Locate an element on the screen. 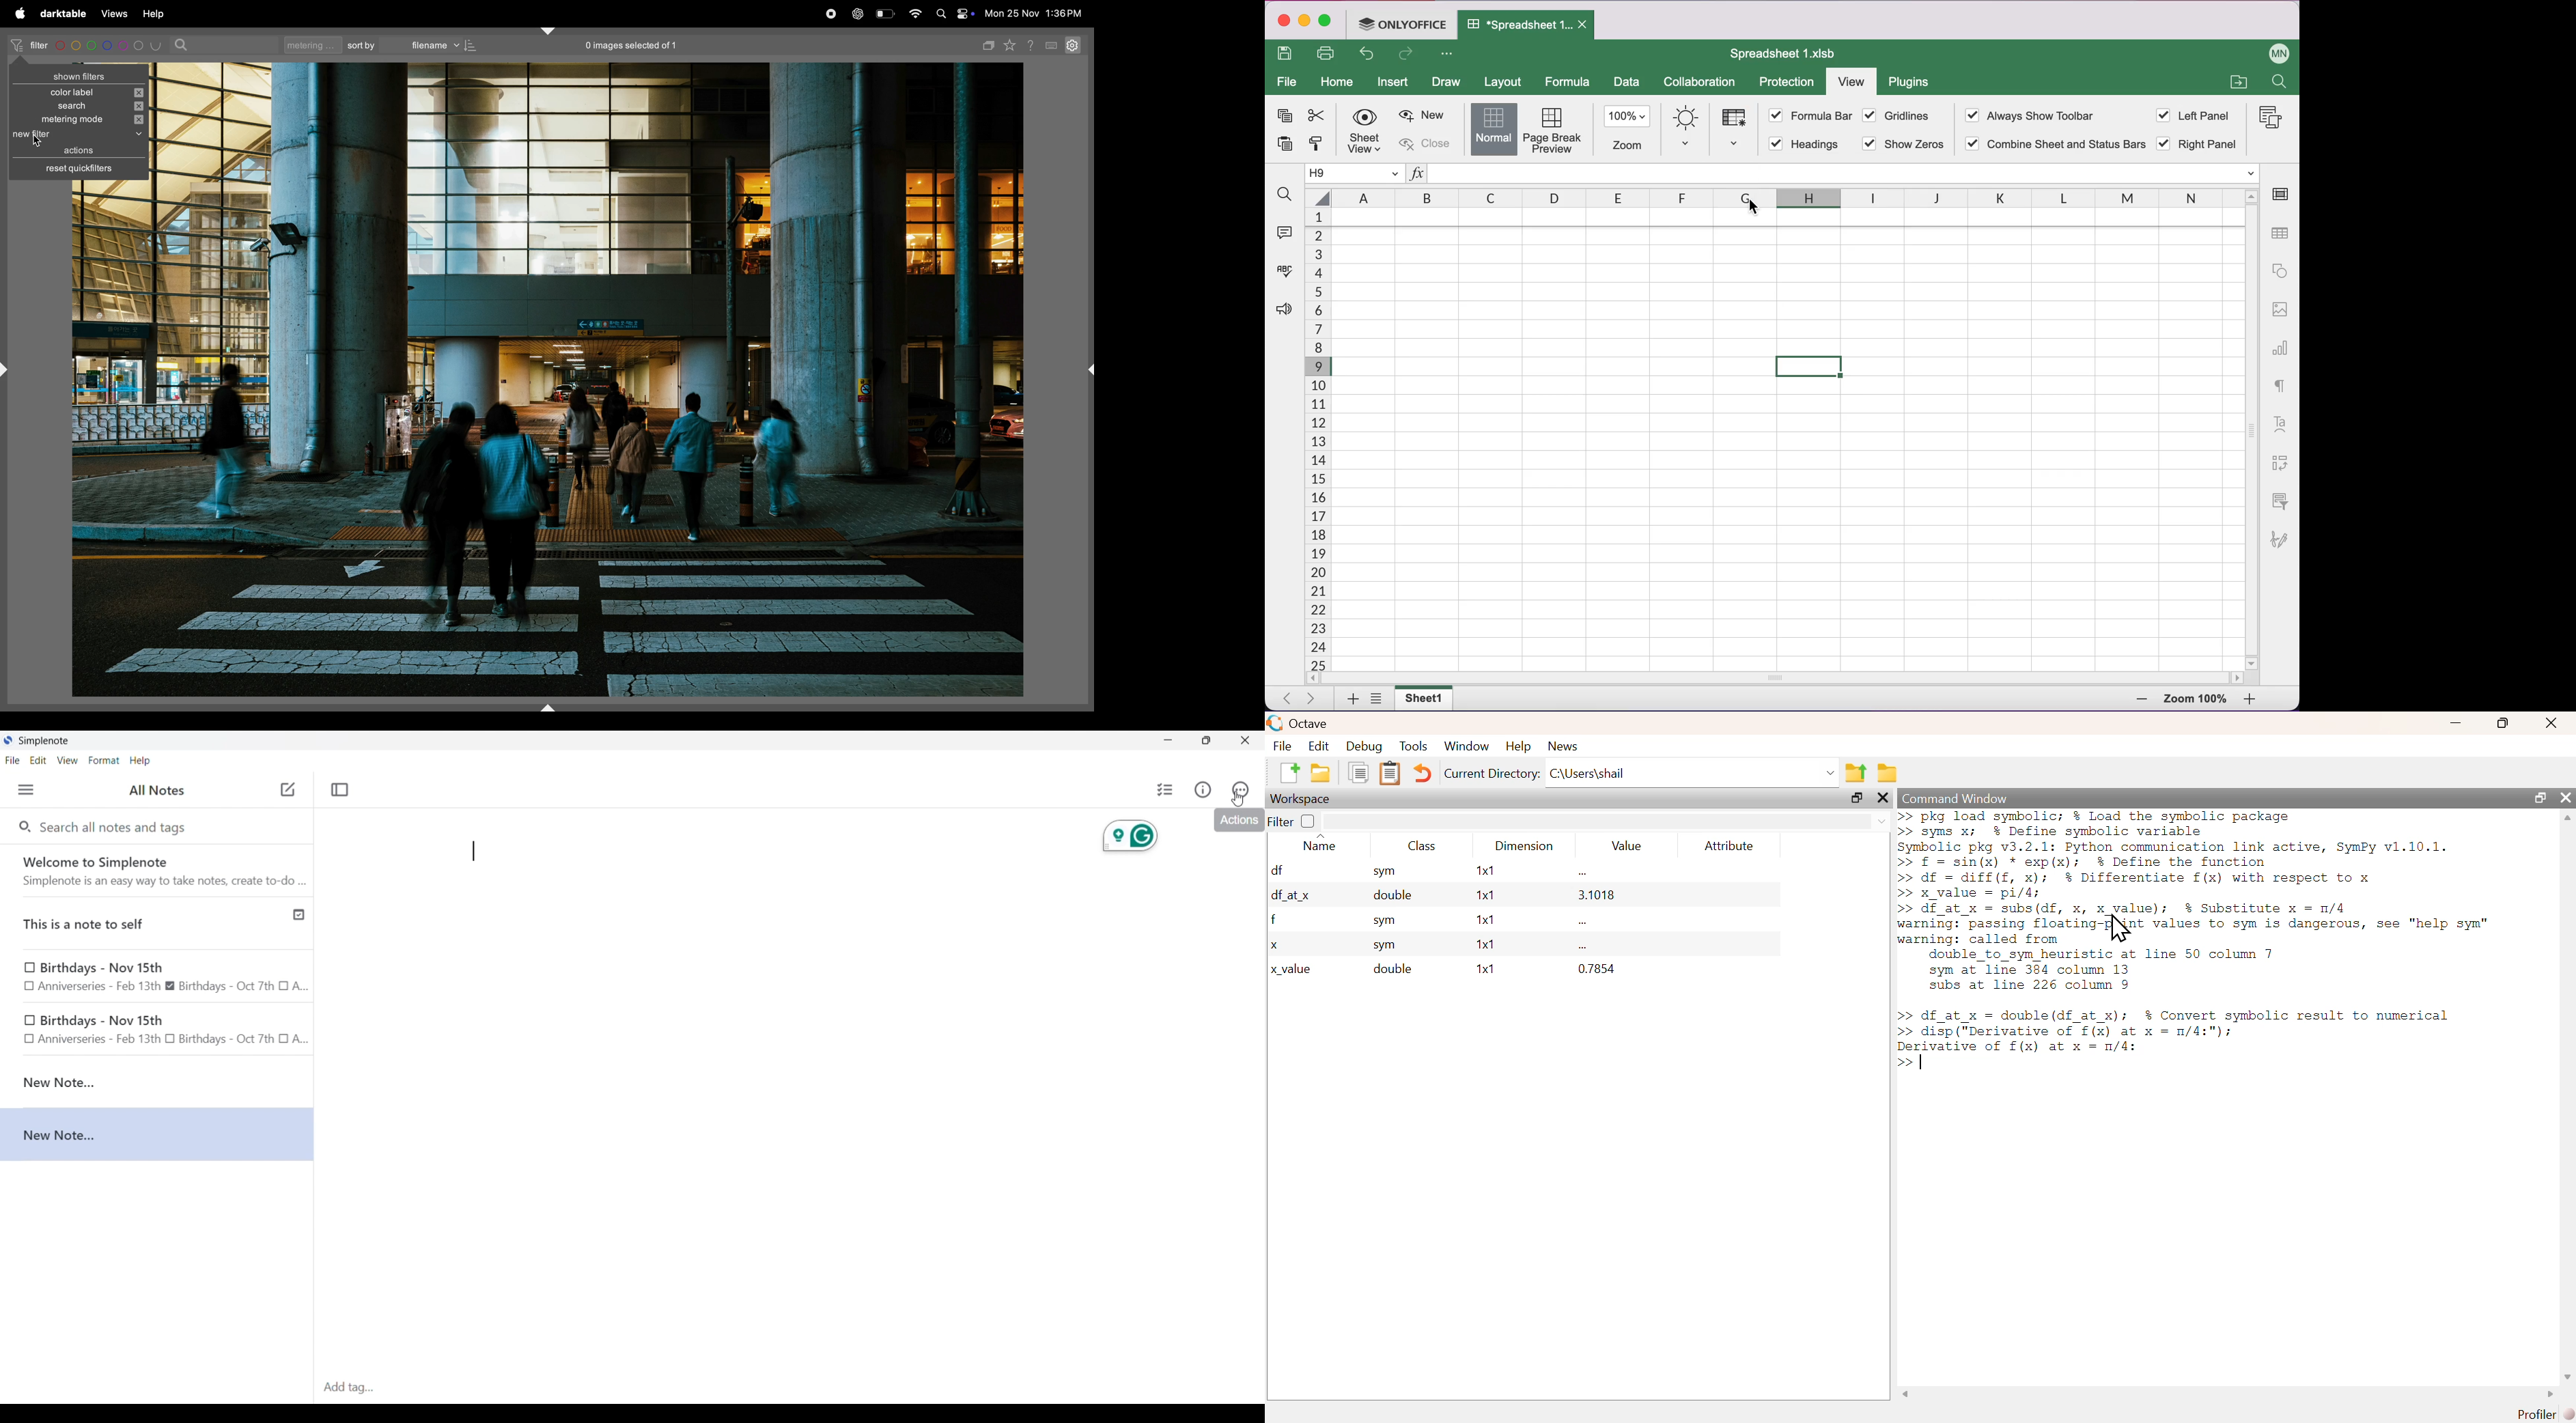 This screenshot has width=2576, height=1428. plugins is located at coordinates (1914, 84).